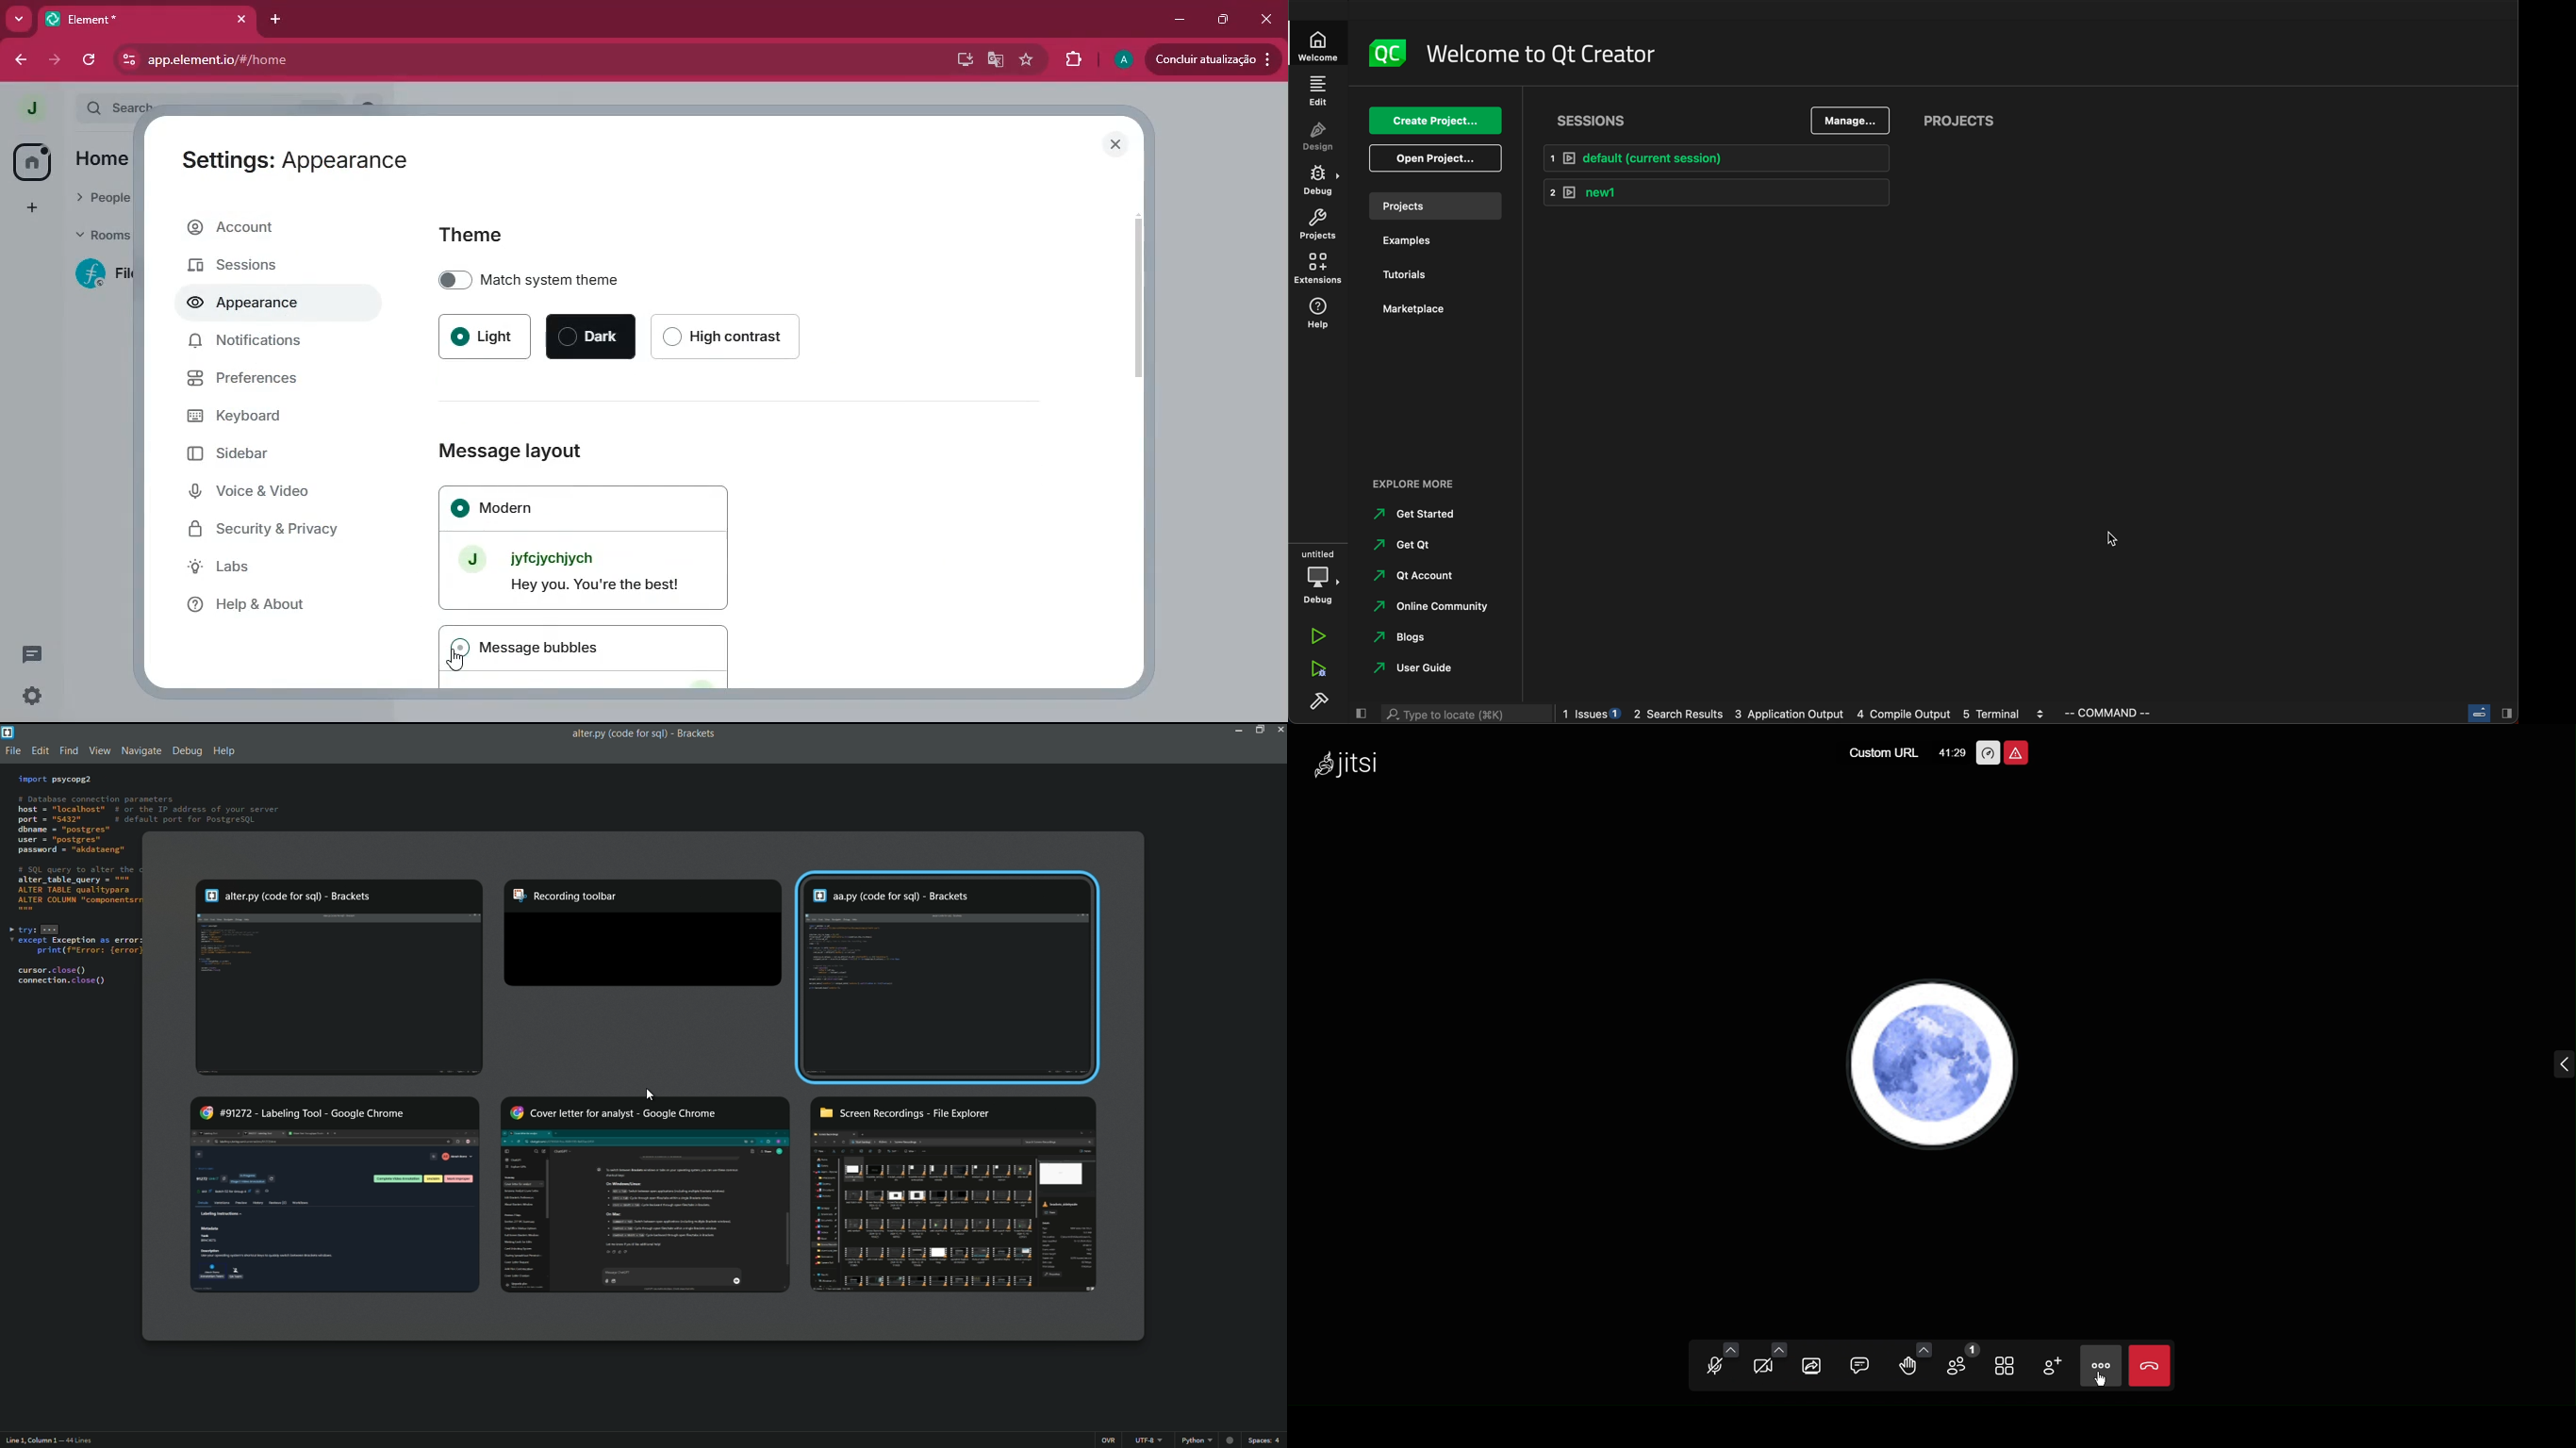 This screenshot has height=1456, width=2576. Describe the element at coordinates (1319, 89) in the screenshot. I see `edit ` at that location.